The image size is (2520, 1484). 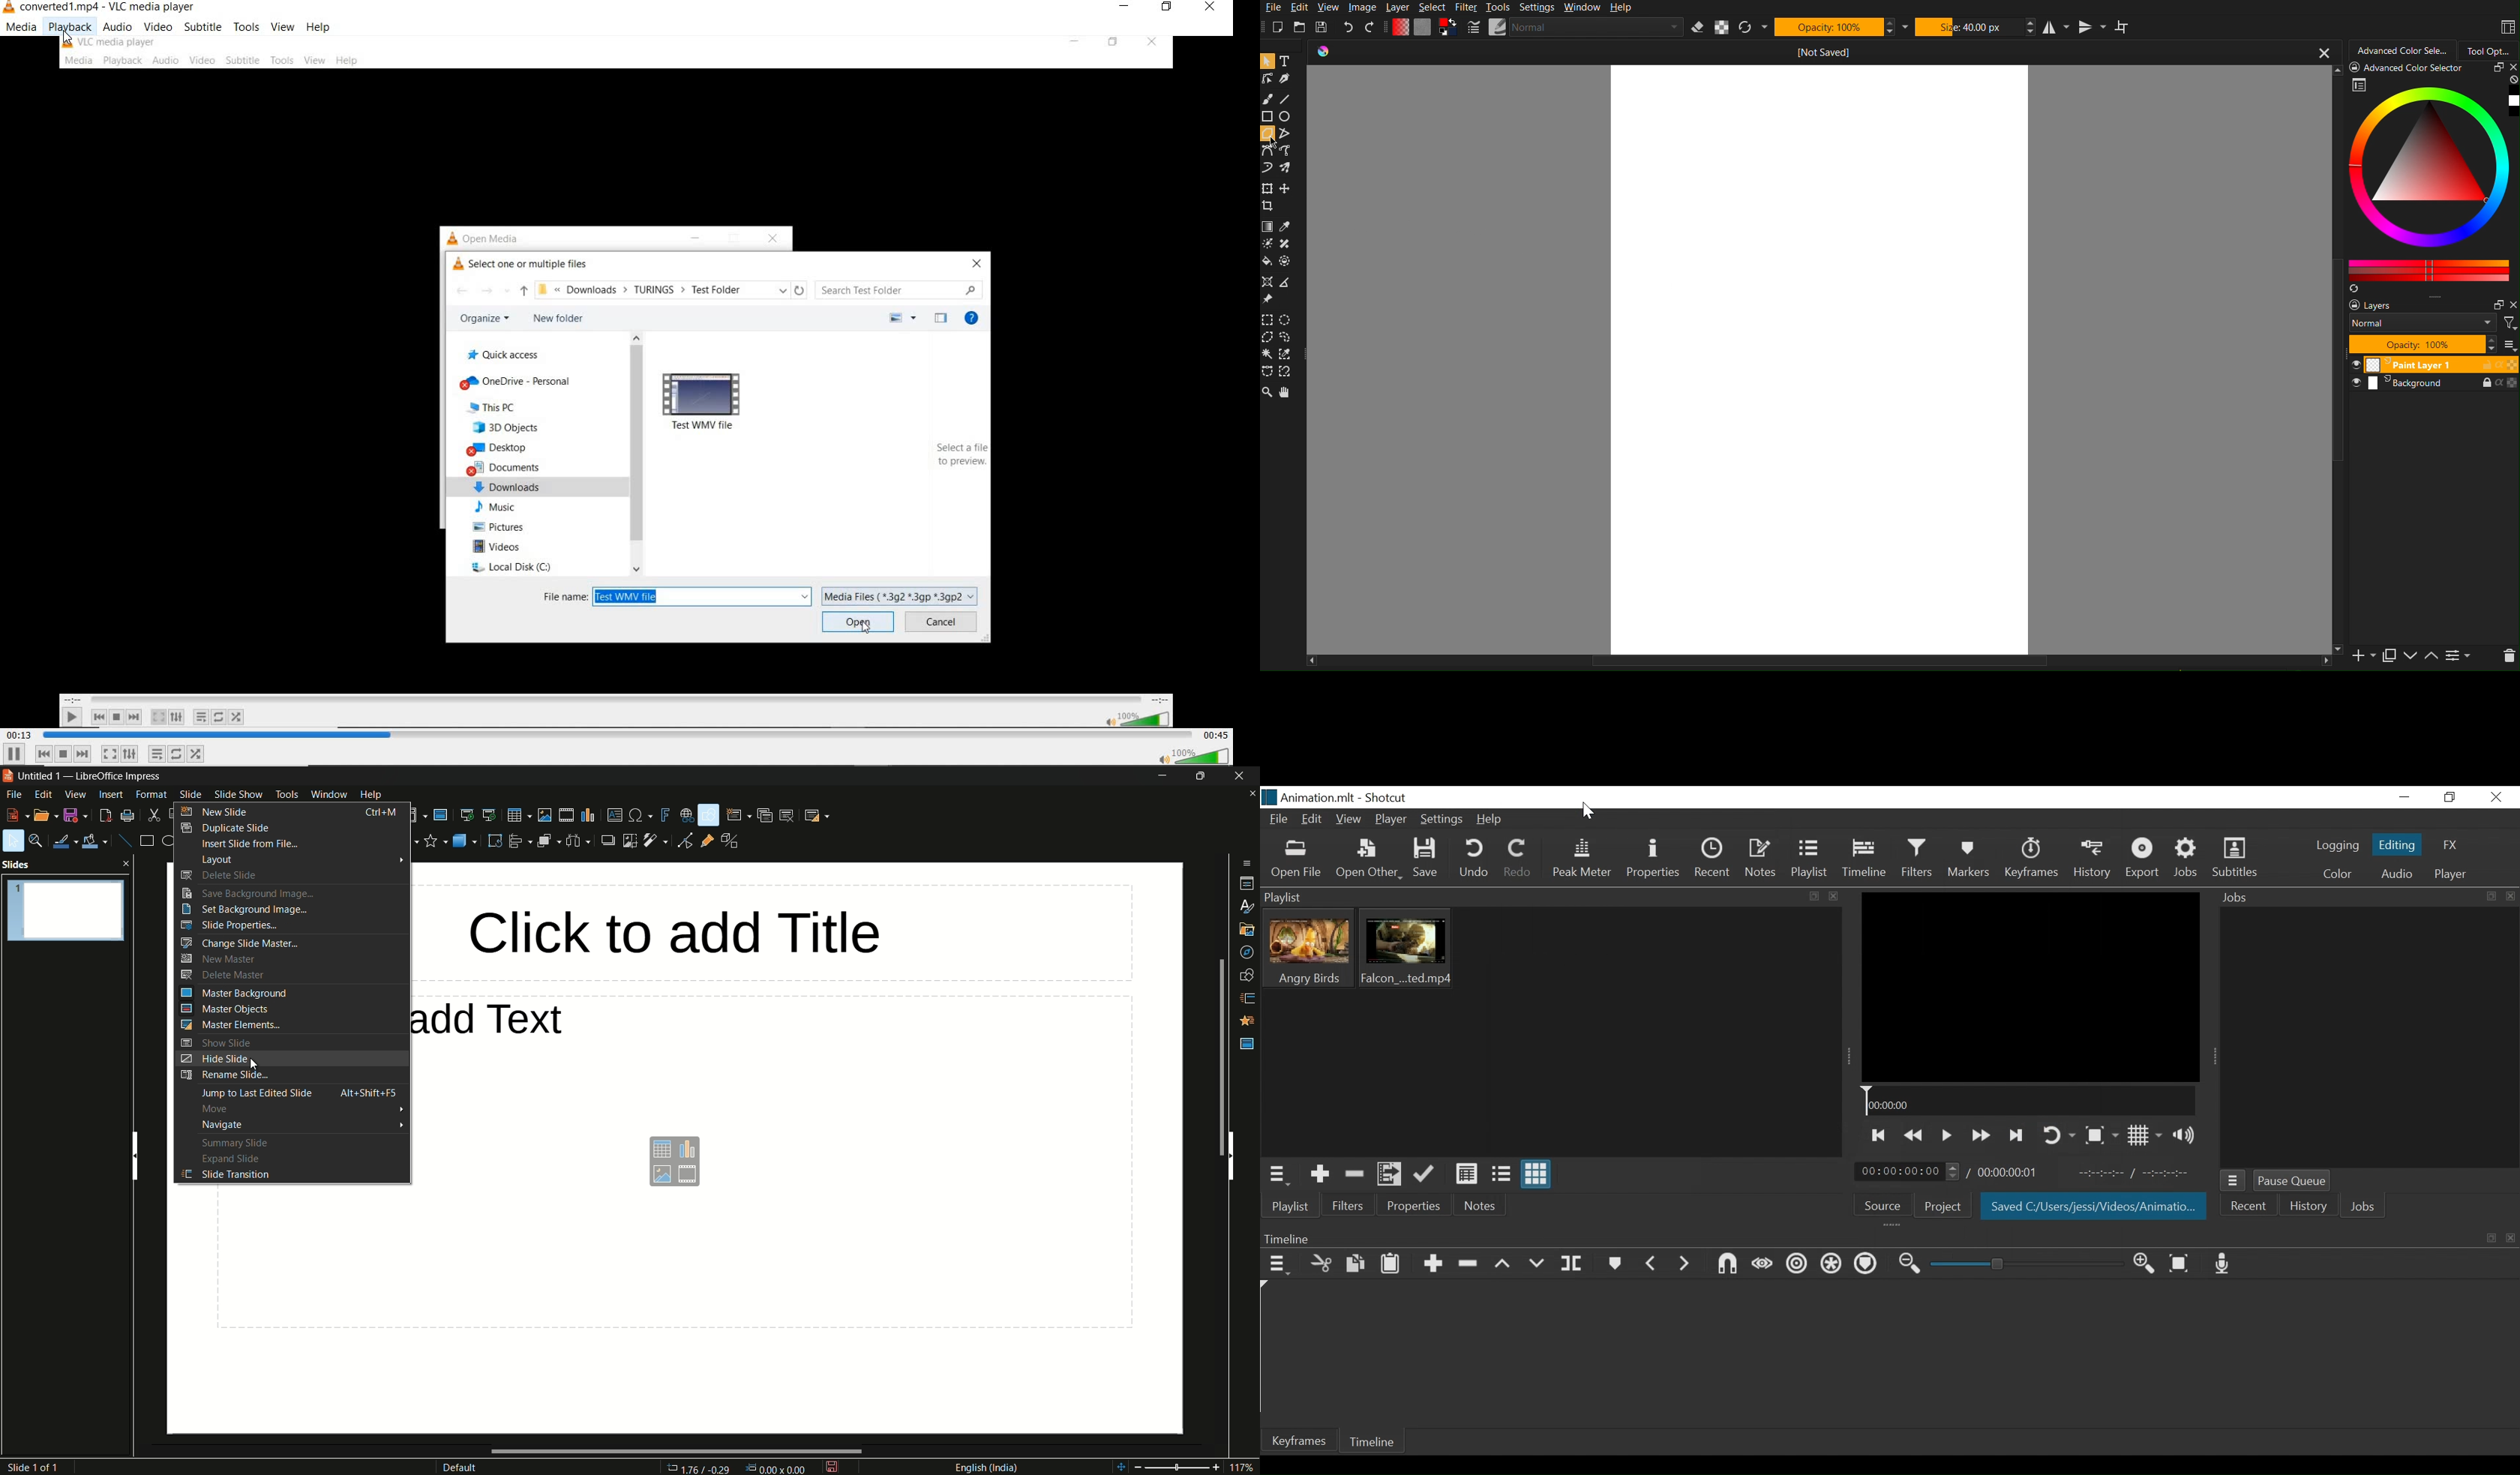 I want to click on Opacity: 100%, so click(x=1828, y=27).